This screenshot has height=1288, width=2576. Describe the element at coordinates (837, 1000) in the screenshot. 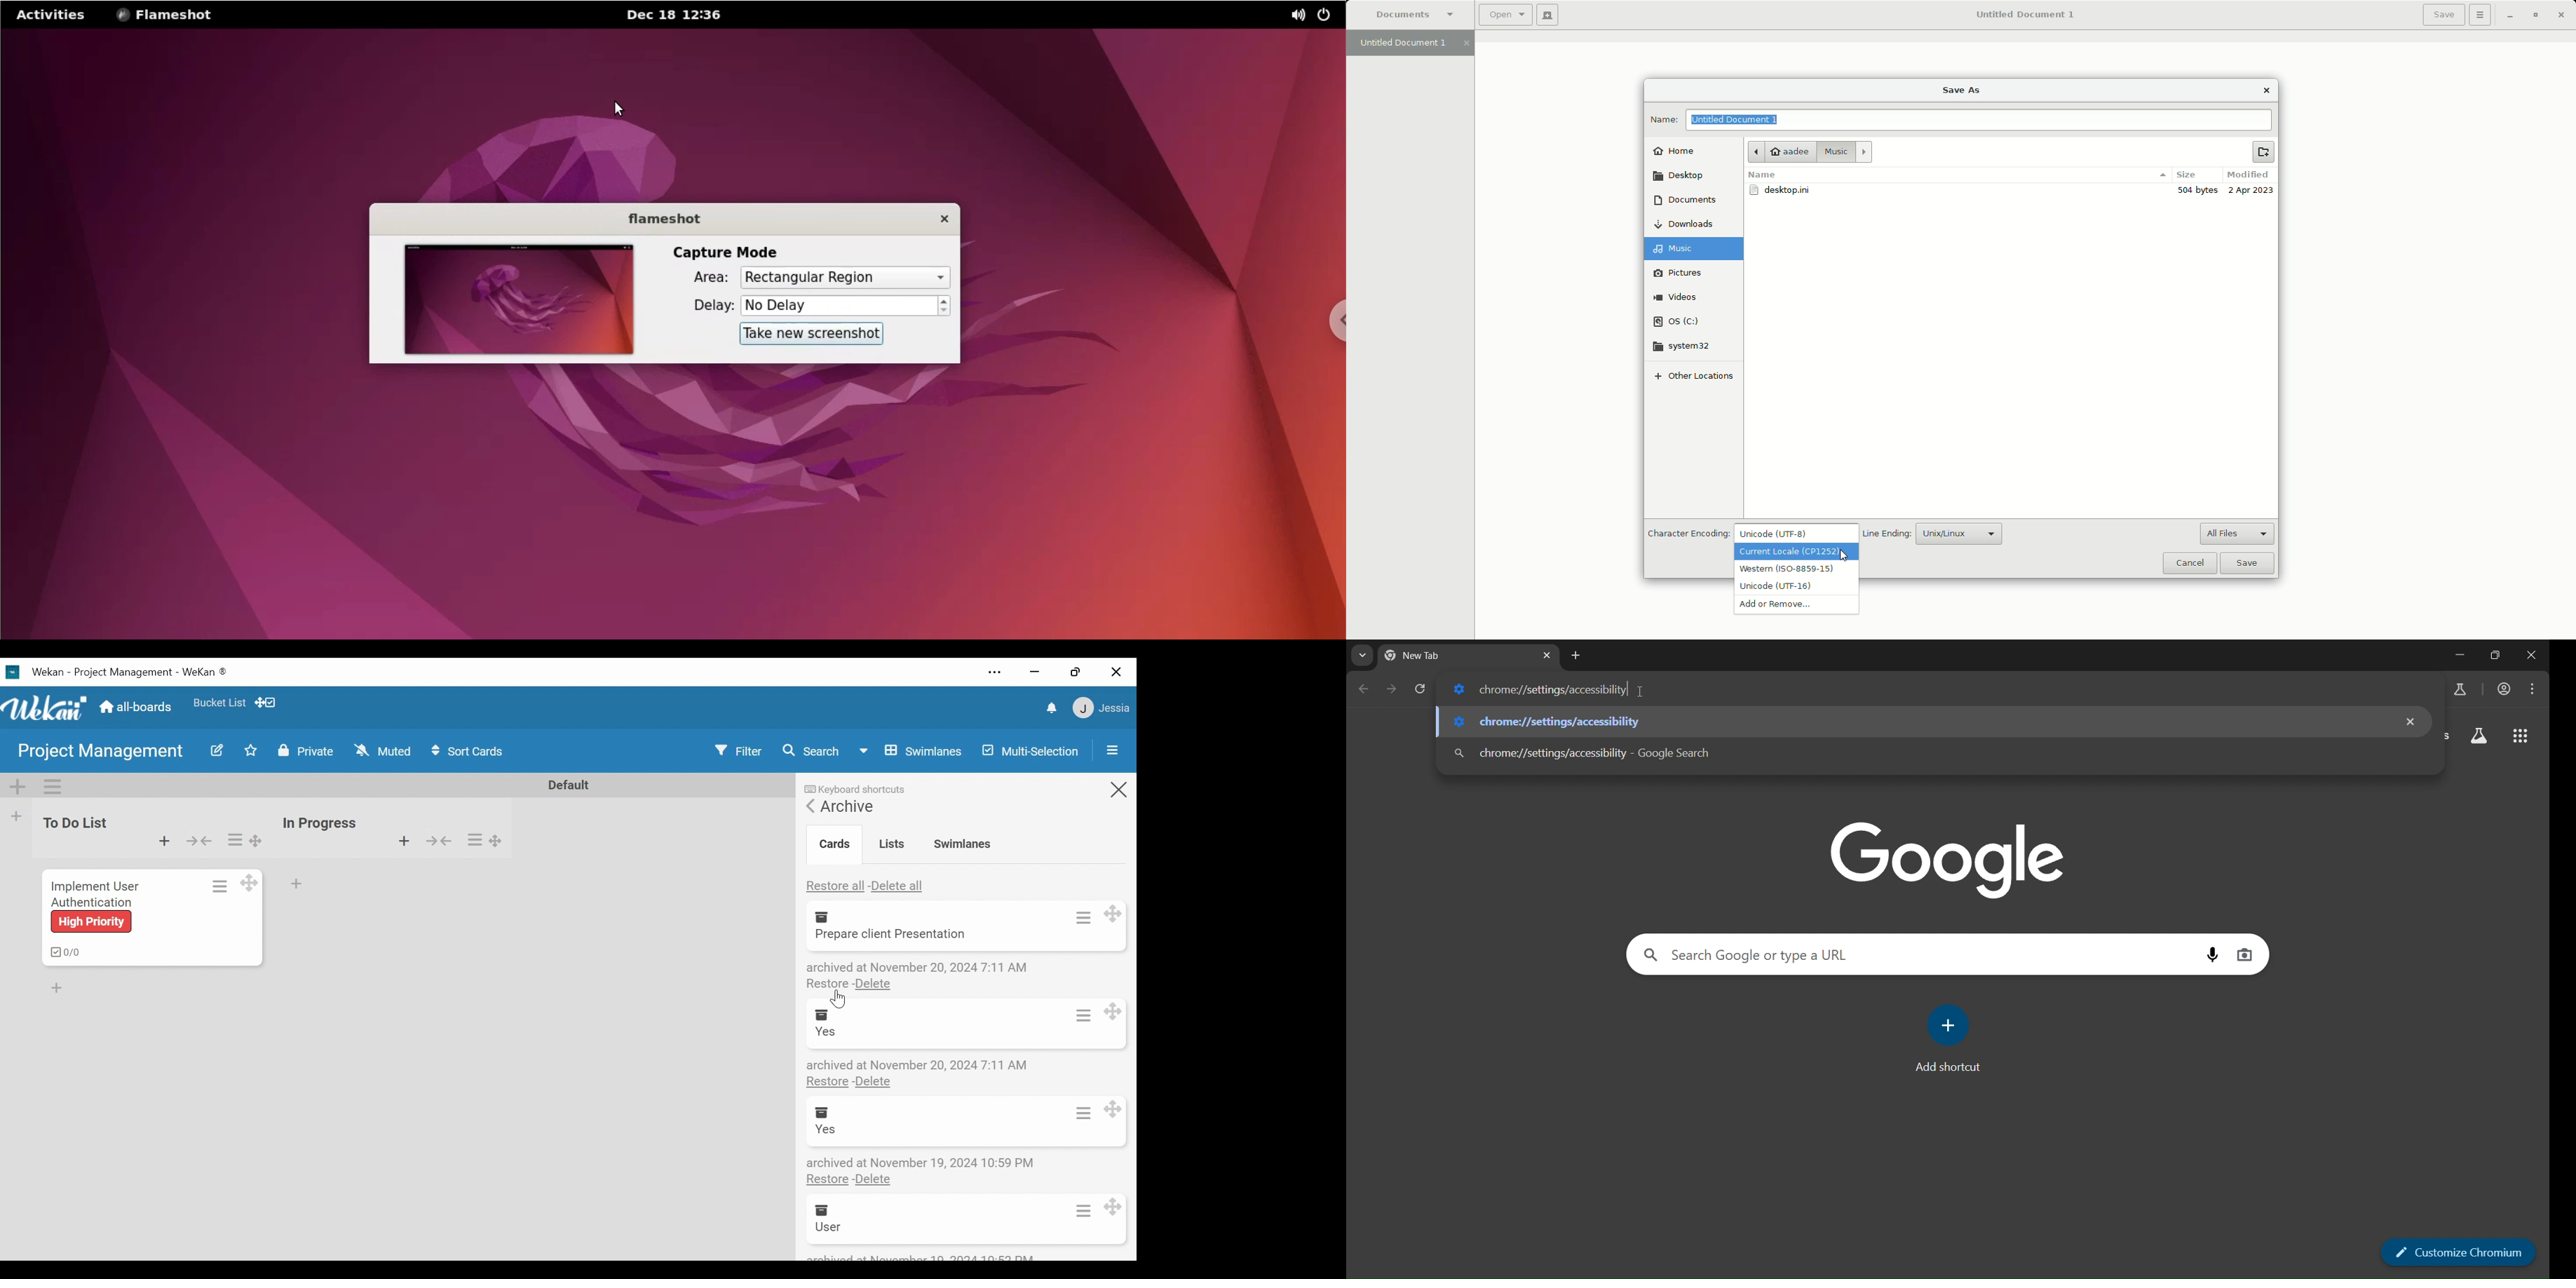

I see `Cursor` at that location.